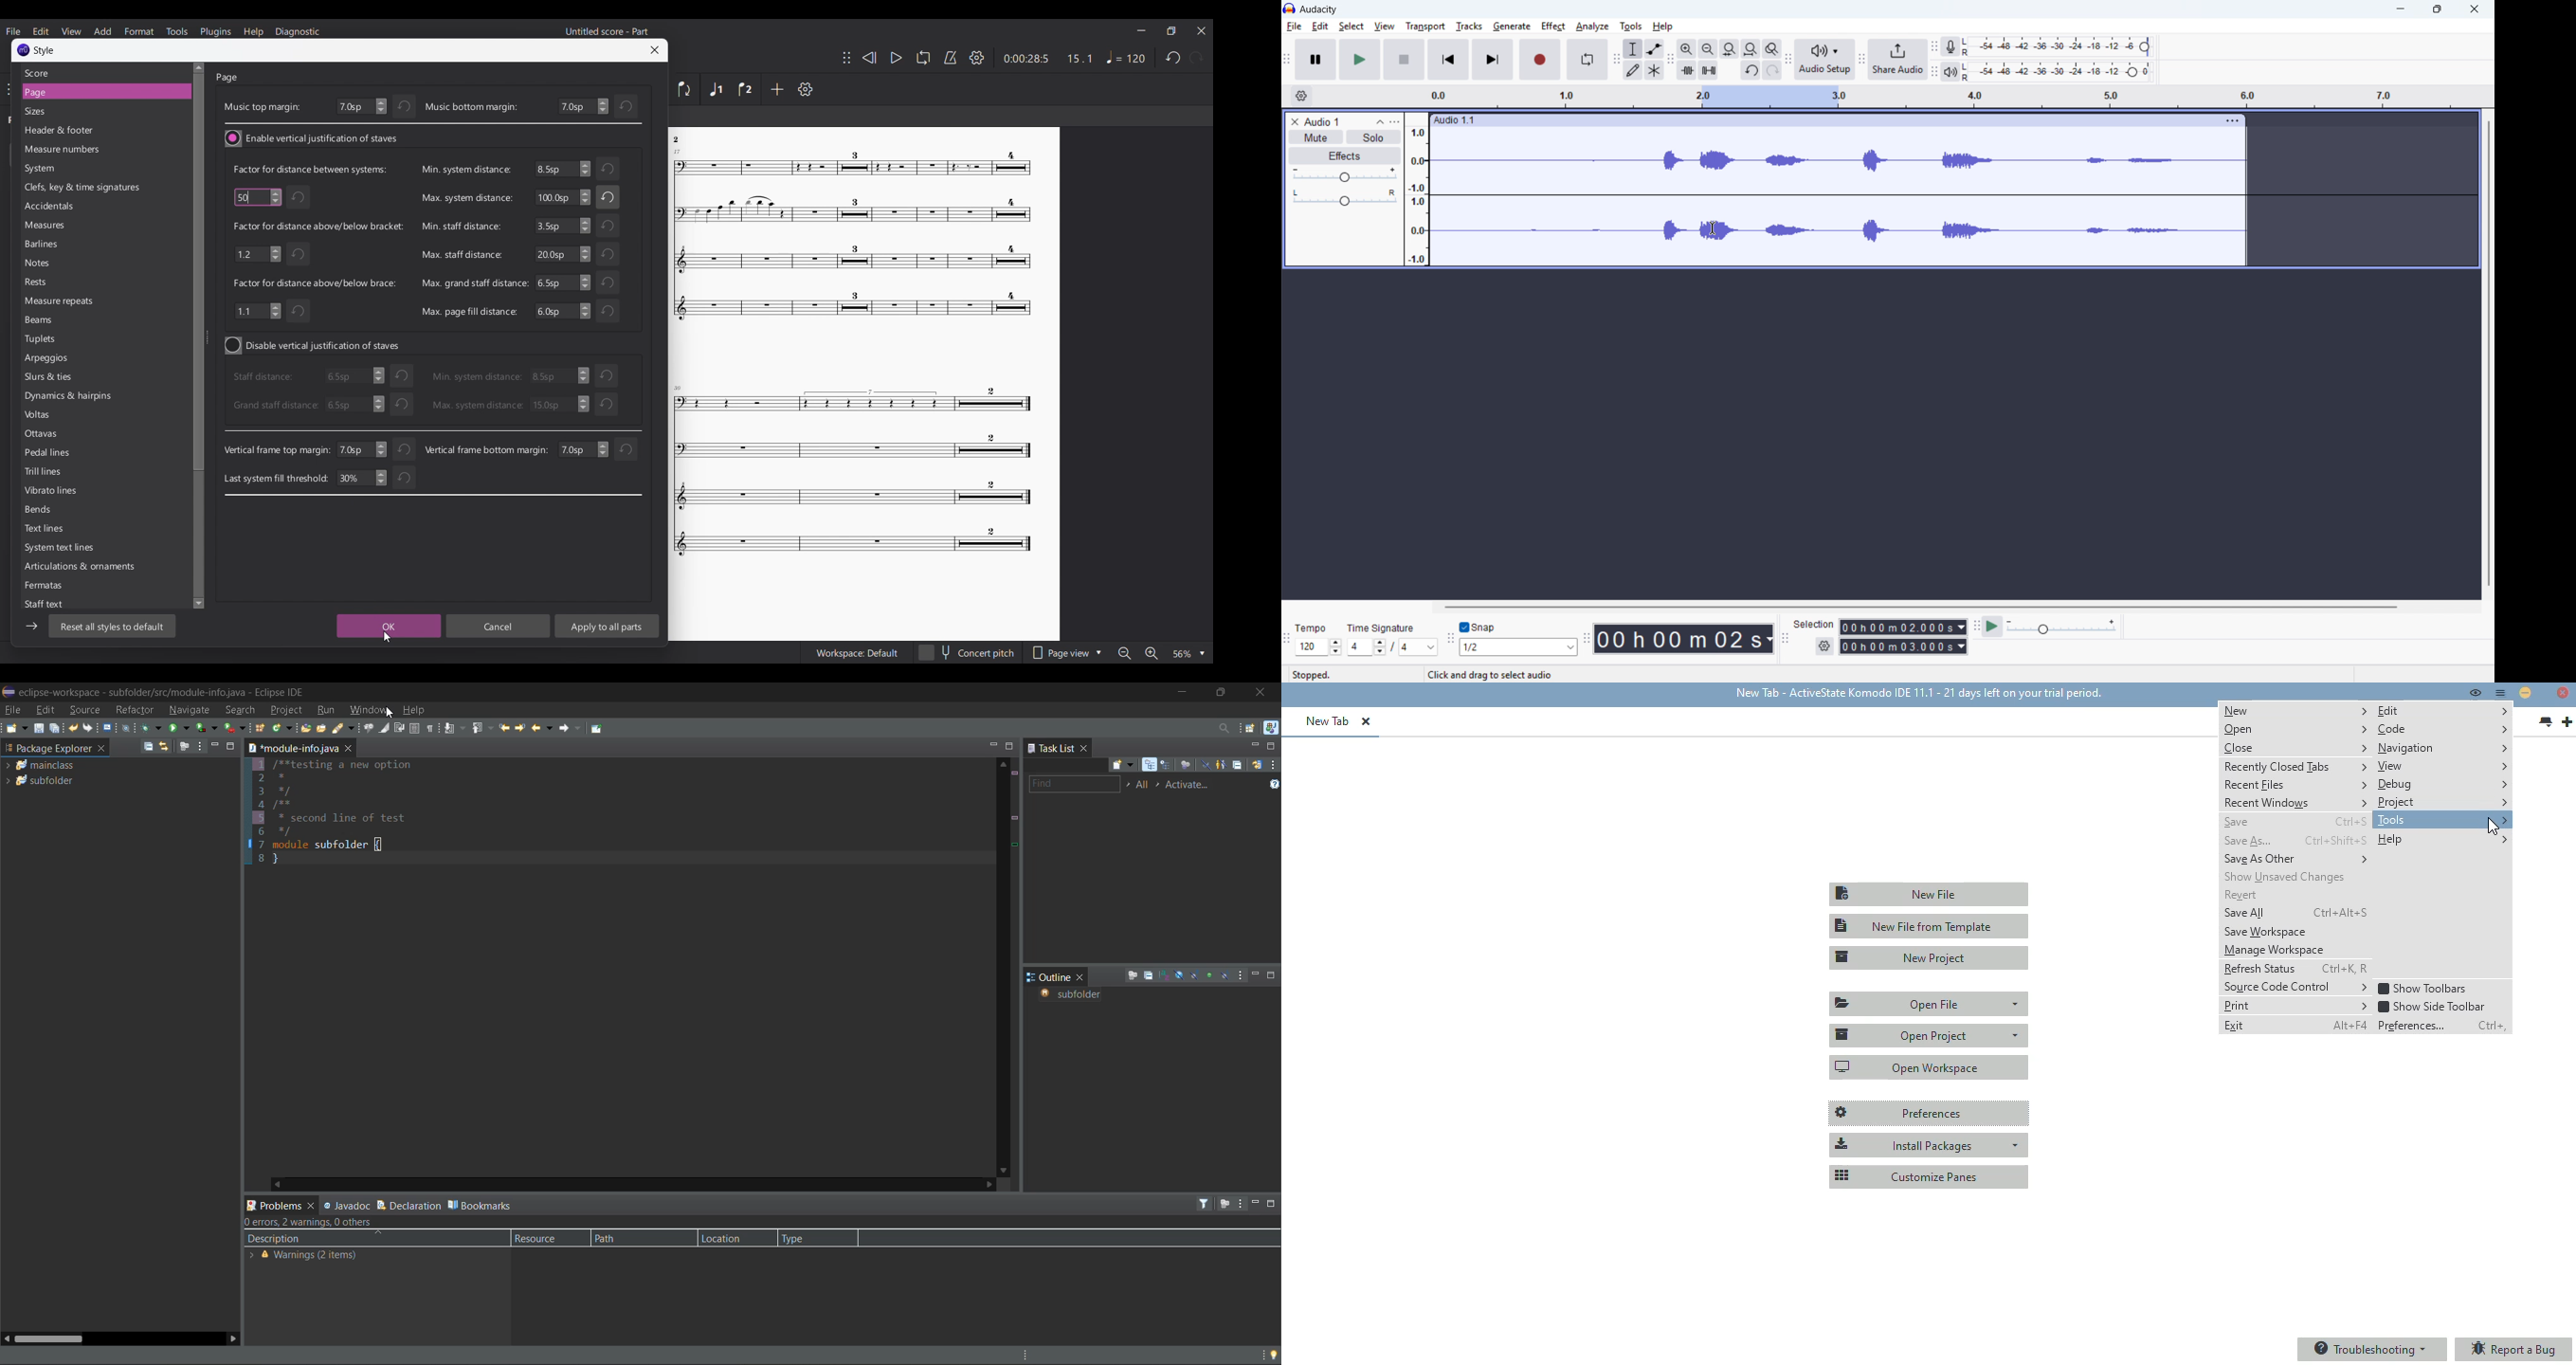  Describe the element at coordinates (68, 471) in the screenshot. I see `Trill lines` at that location.